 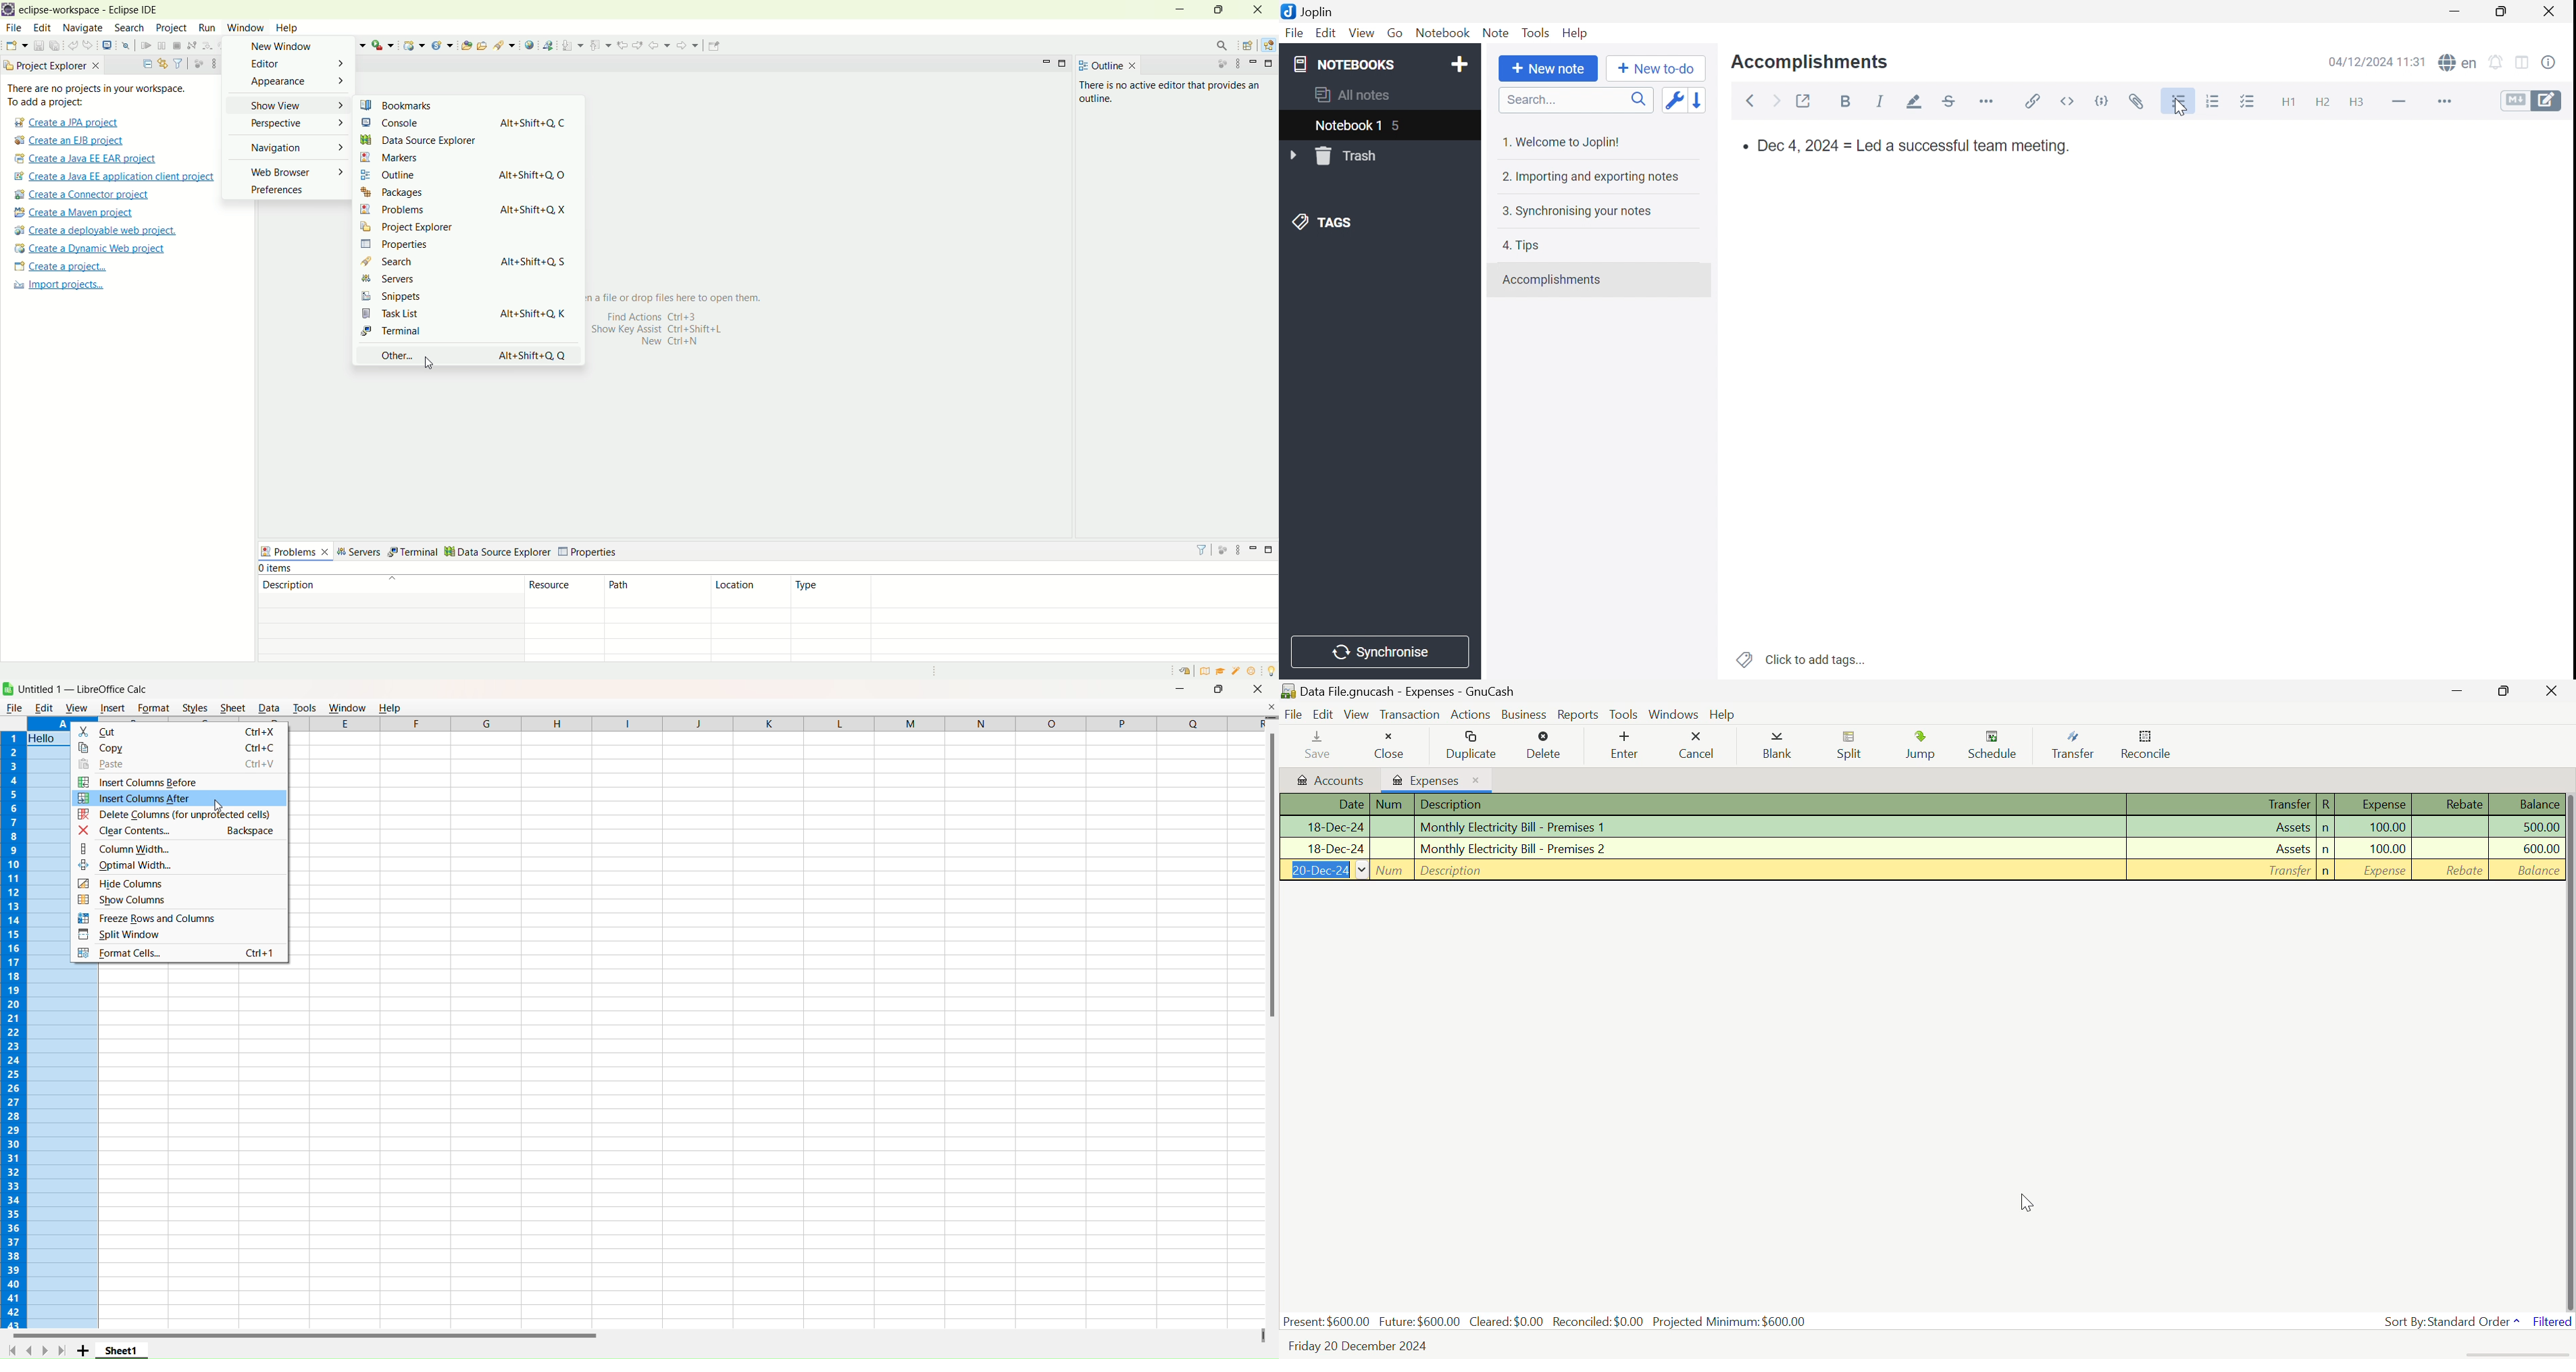 I want to click on Date, so click(x=1323, y=870).